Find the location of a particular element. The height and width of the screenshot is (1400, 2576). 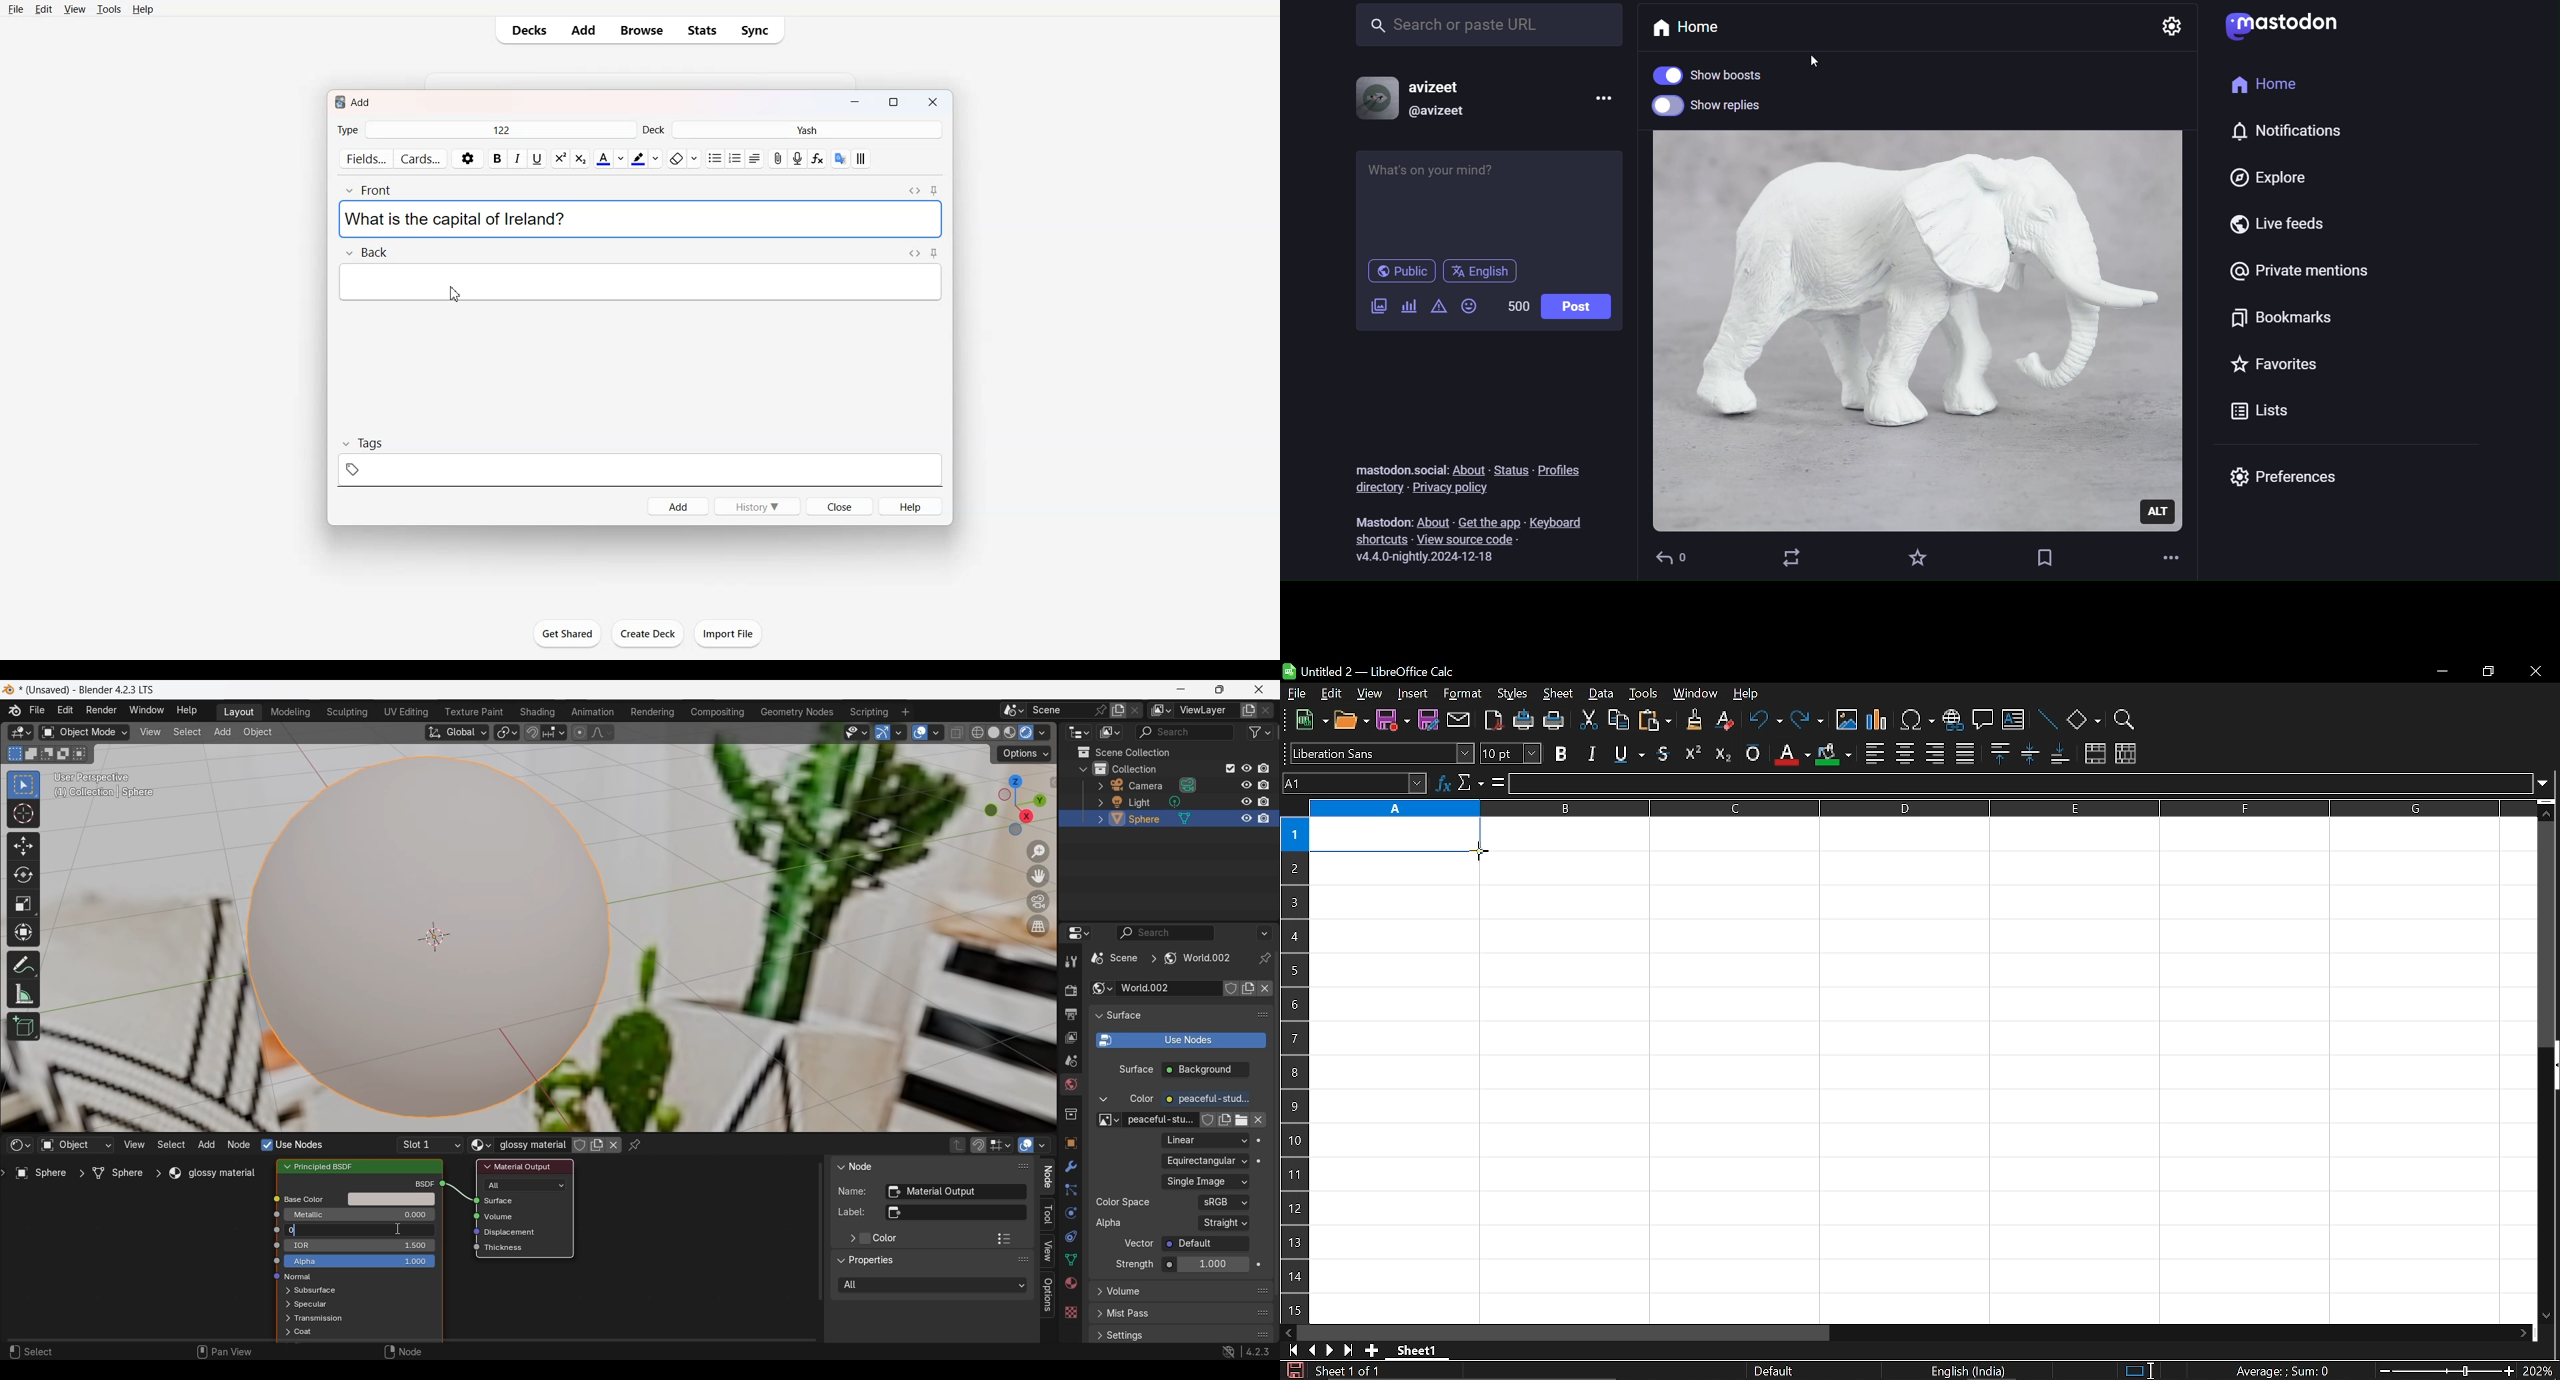

Toggle HTML Editor is located at coordinates (915, 253).